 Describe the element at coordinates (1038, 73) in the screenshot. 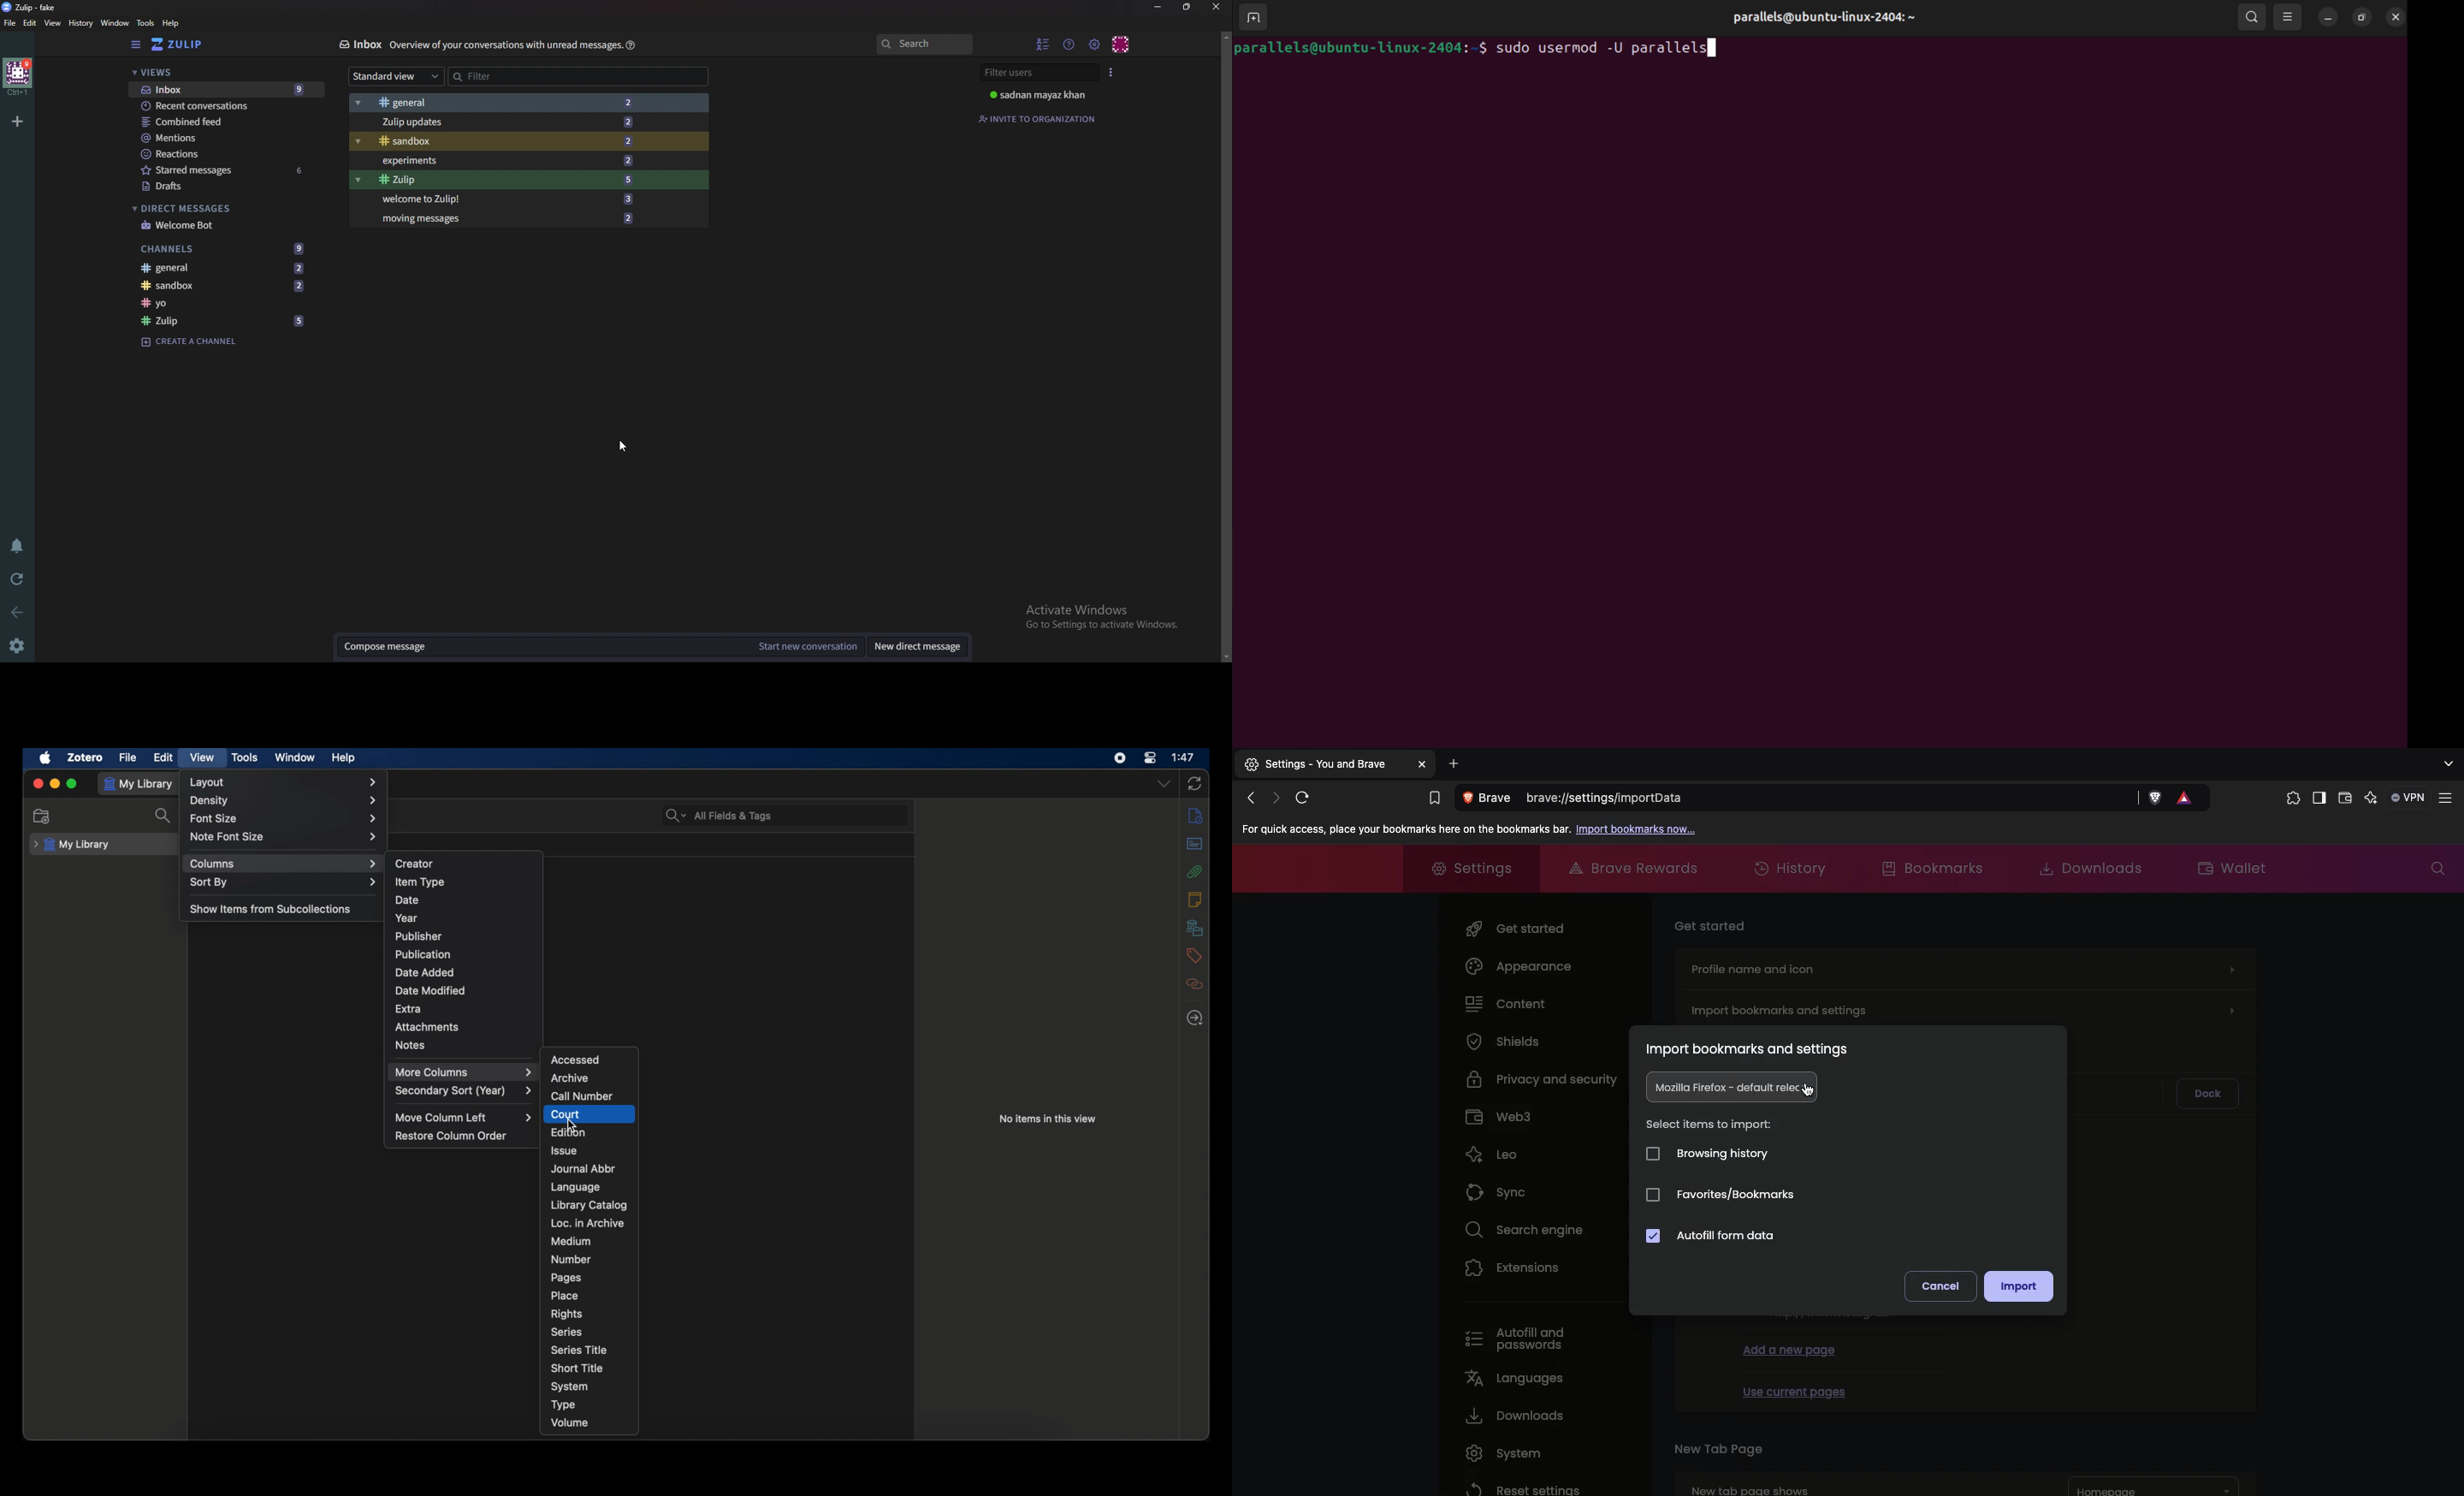

I see `Filter users` at that location.